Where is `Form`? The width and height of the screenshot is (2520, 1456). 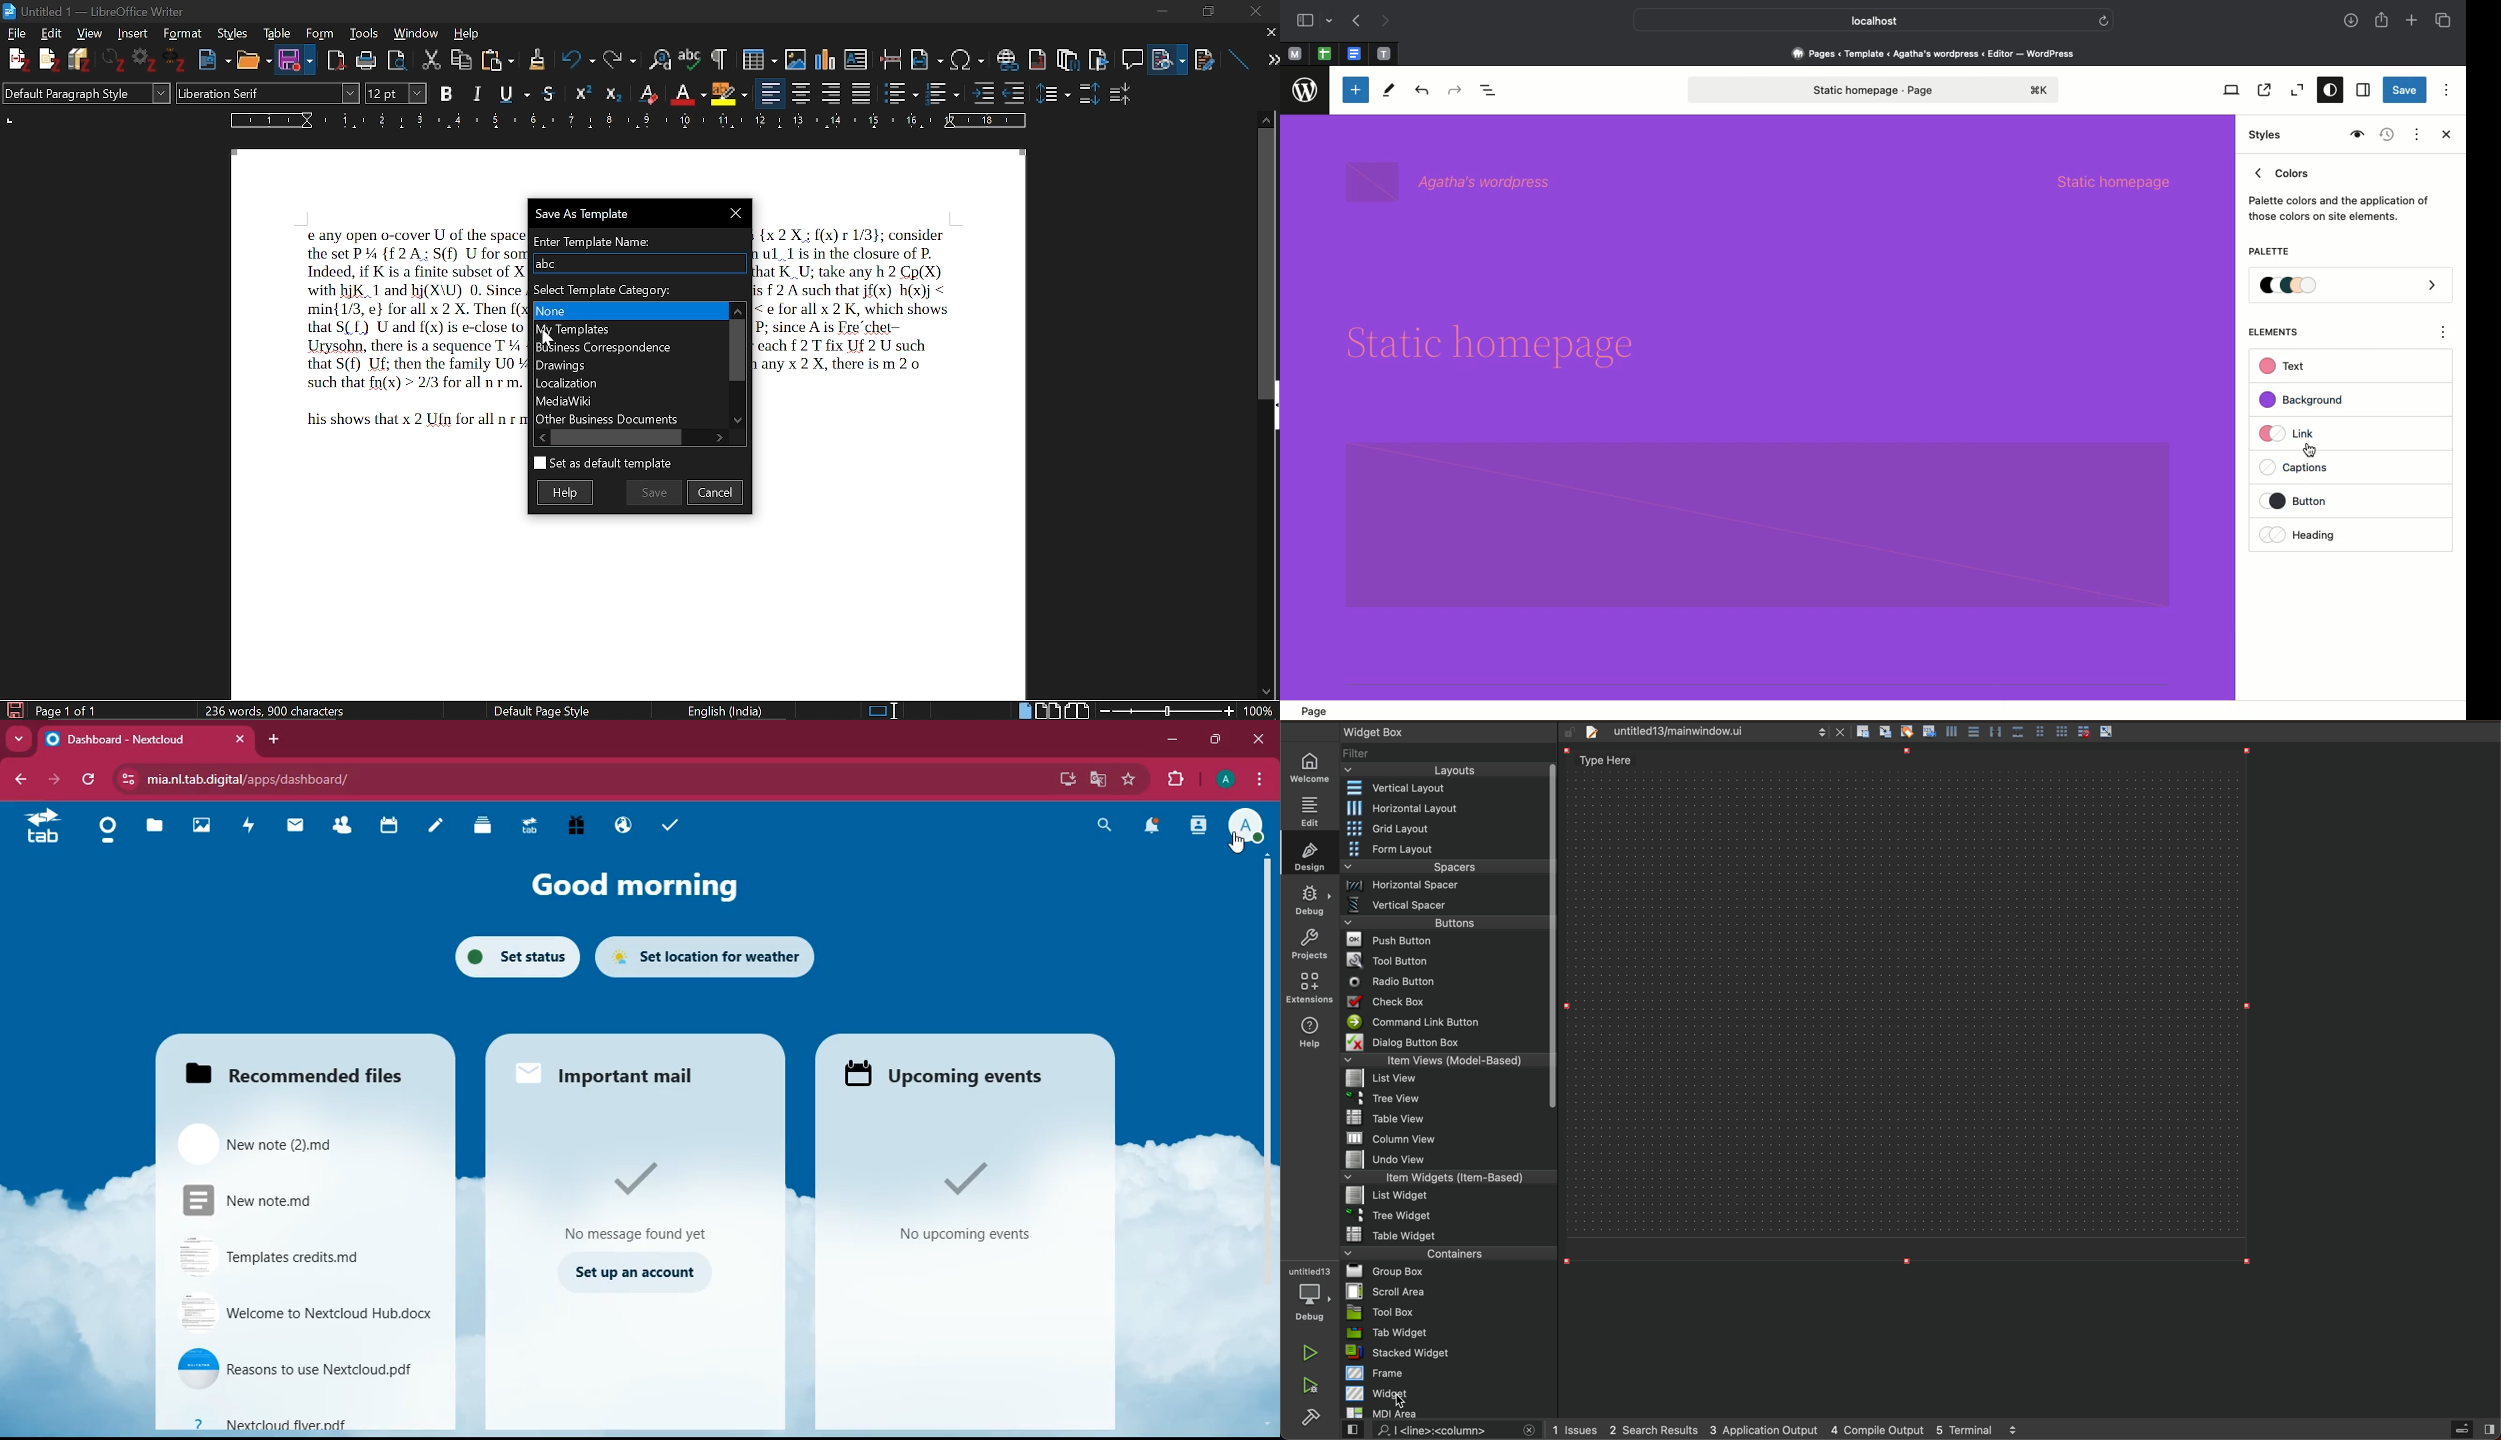 Form is located at coordinates (319, 33).